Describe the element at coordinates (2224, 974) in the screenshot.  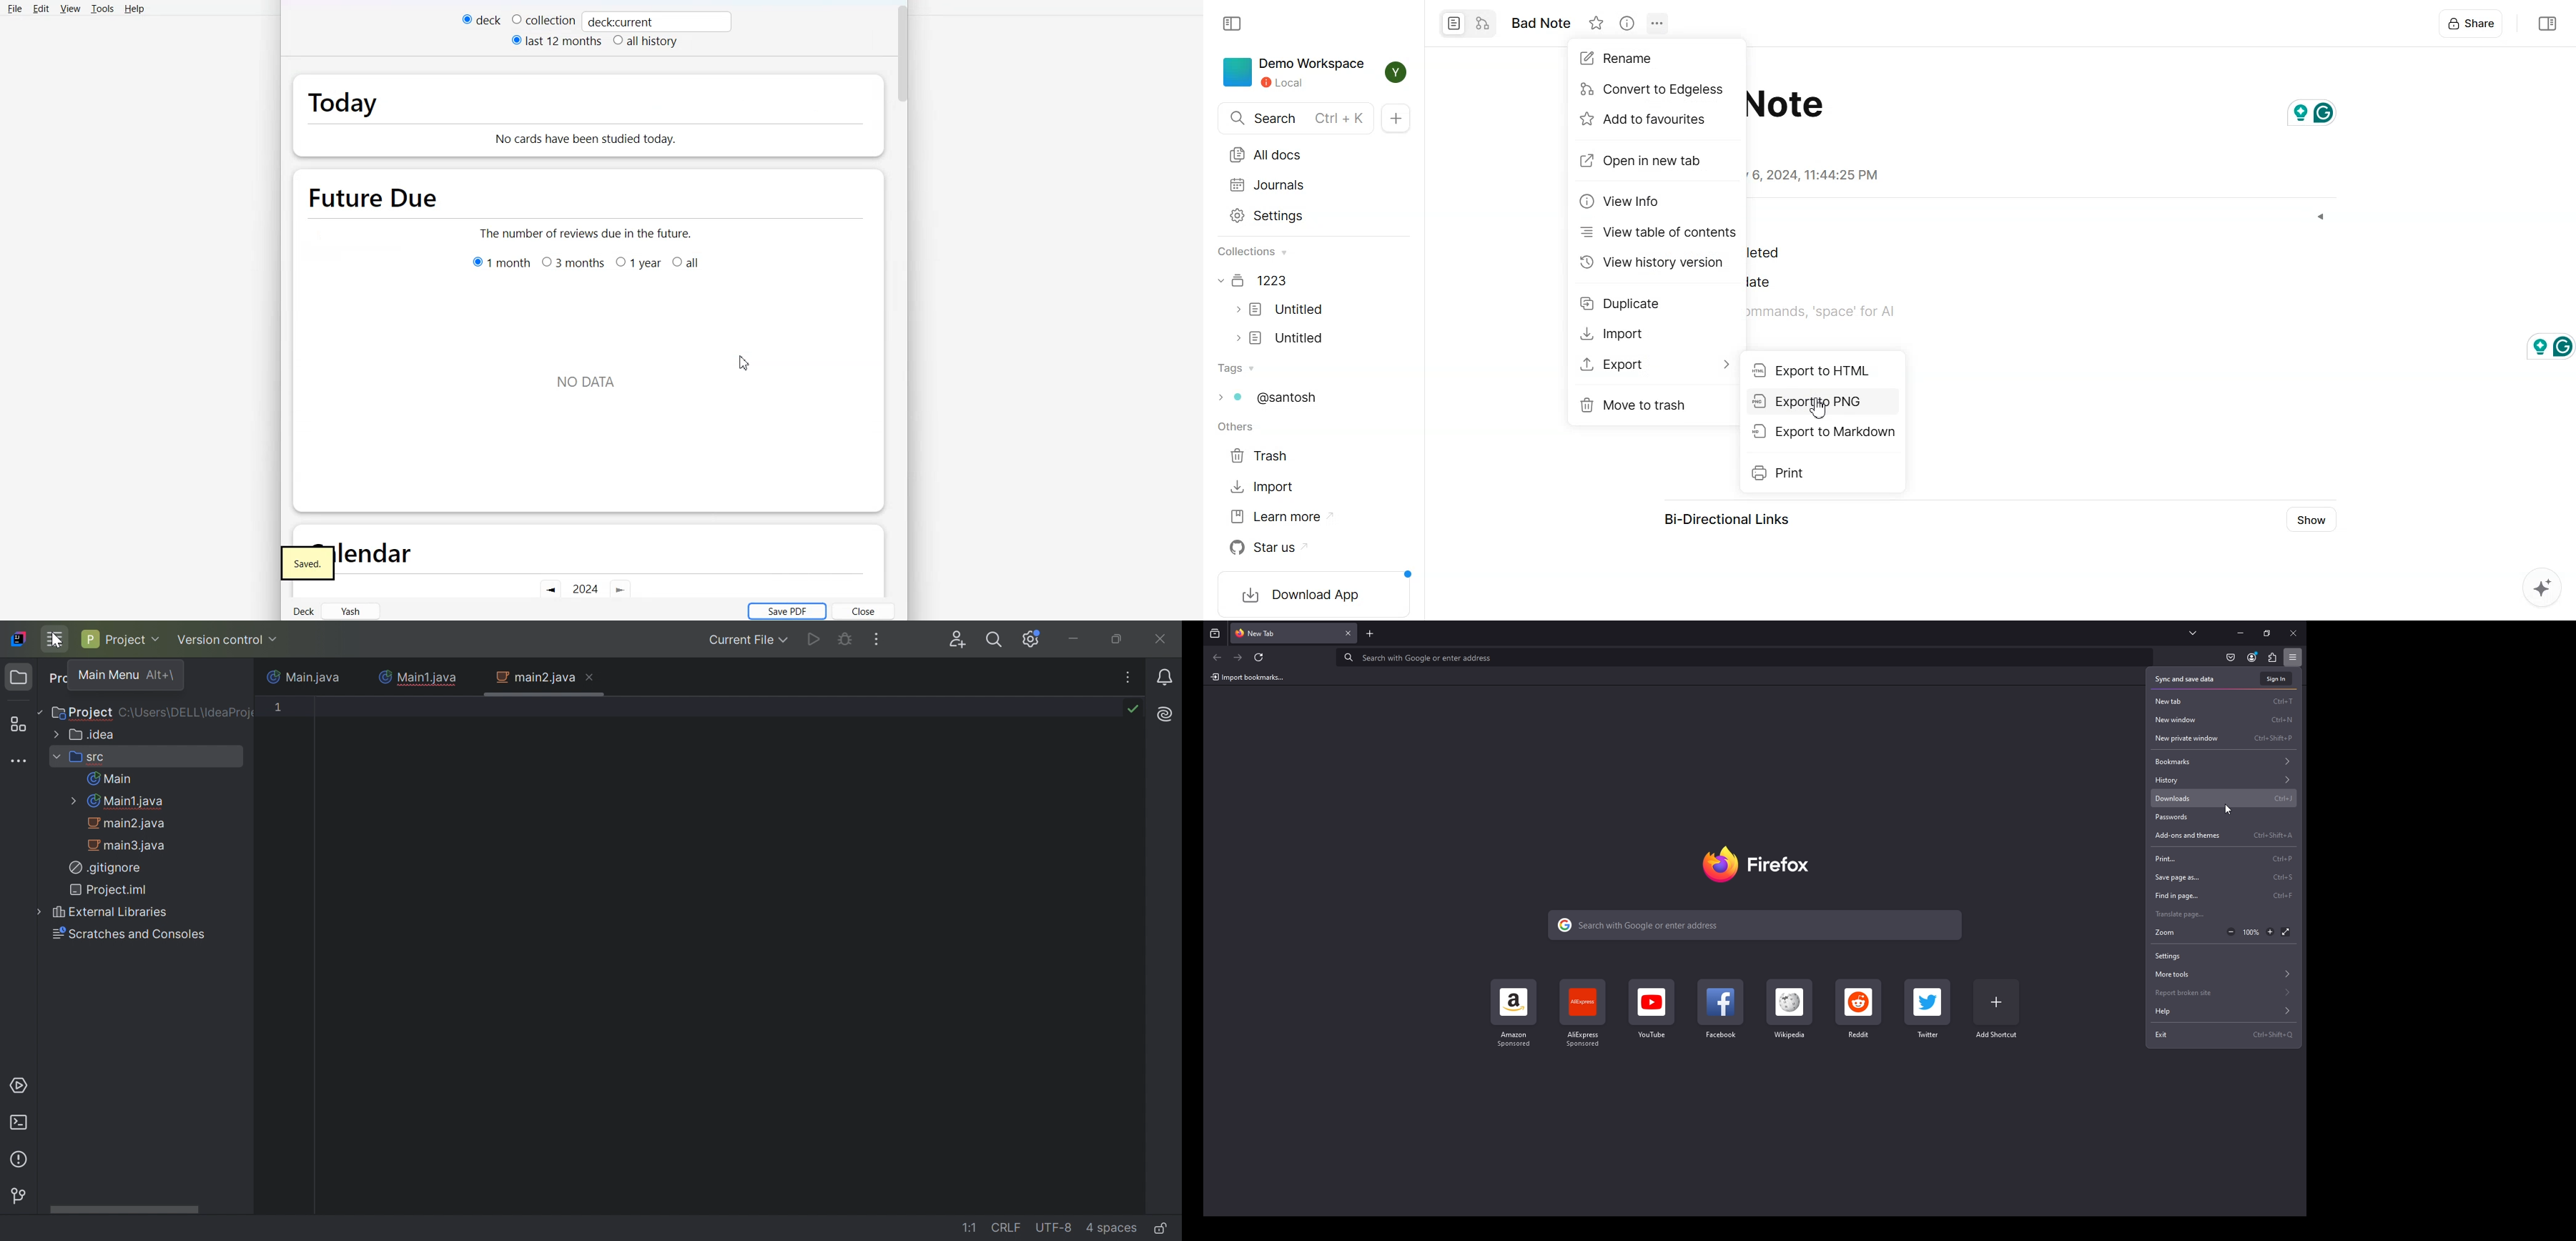
I see `More tools` at that location.